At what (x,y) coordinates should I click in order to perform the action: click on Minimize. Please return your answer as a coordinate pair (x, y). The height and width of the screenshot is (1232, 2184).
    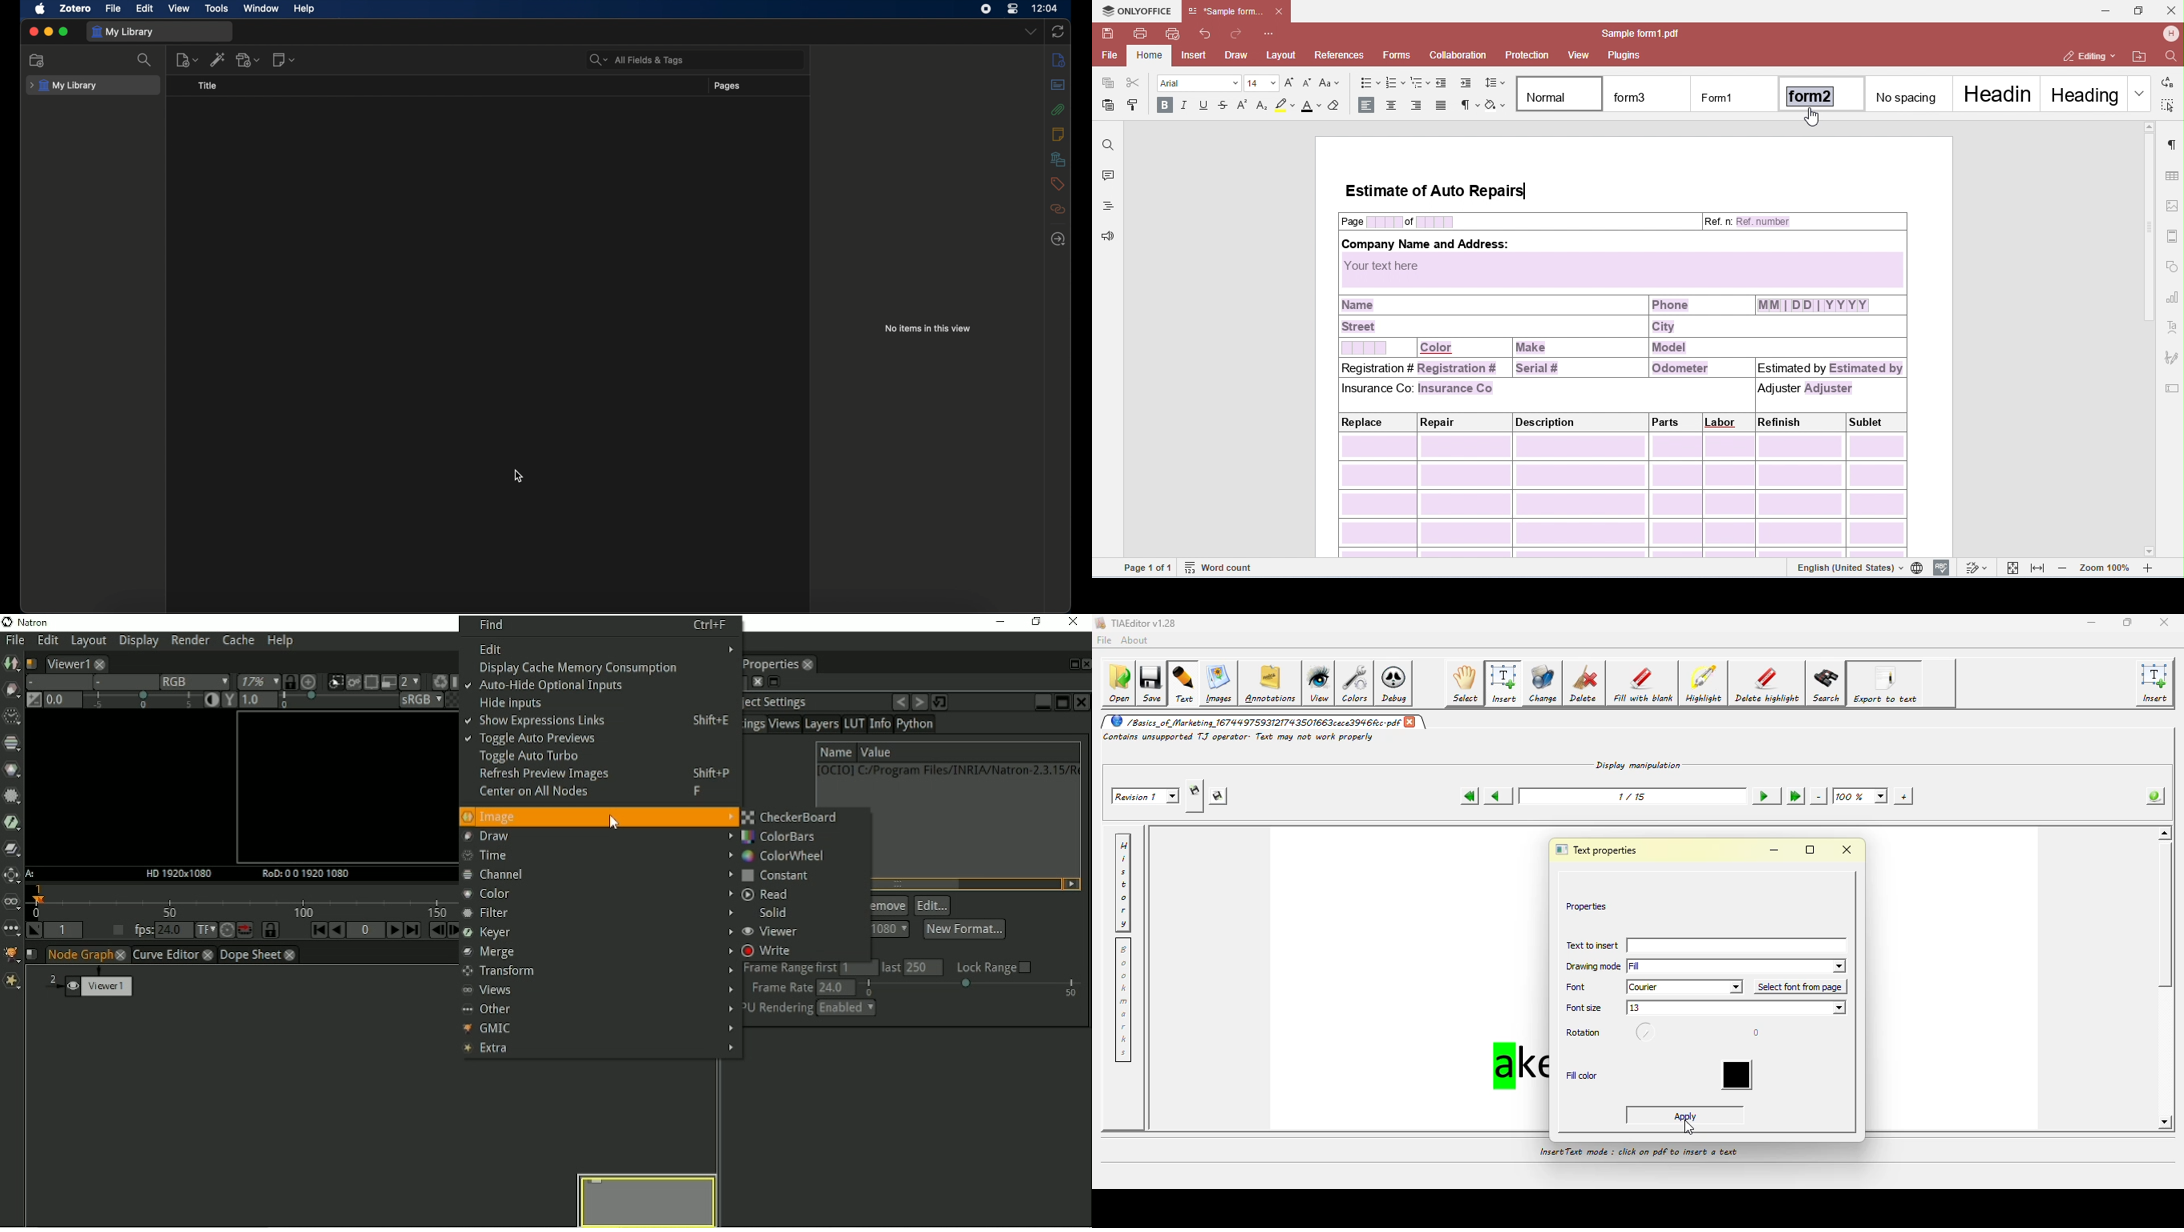
    Looking at the image, I should click on (997, 621).